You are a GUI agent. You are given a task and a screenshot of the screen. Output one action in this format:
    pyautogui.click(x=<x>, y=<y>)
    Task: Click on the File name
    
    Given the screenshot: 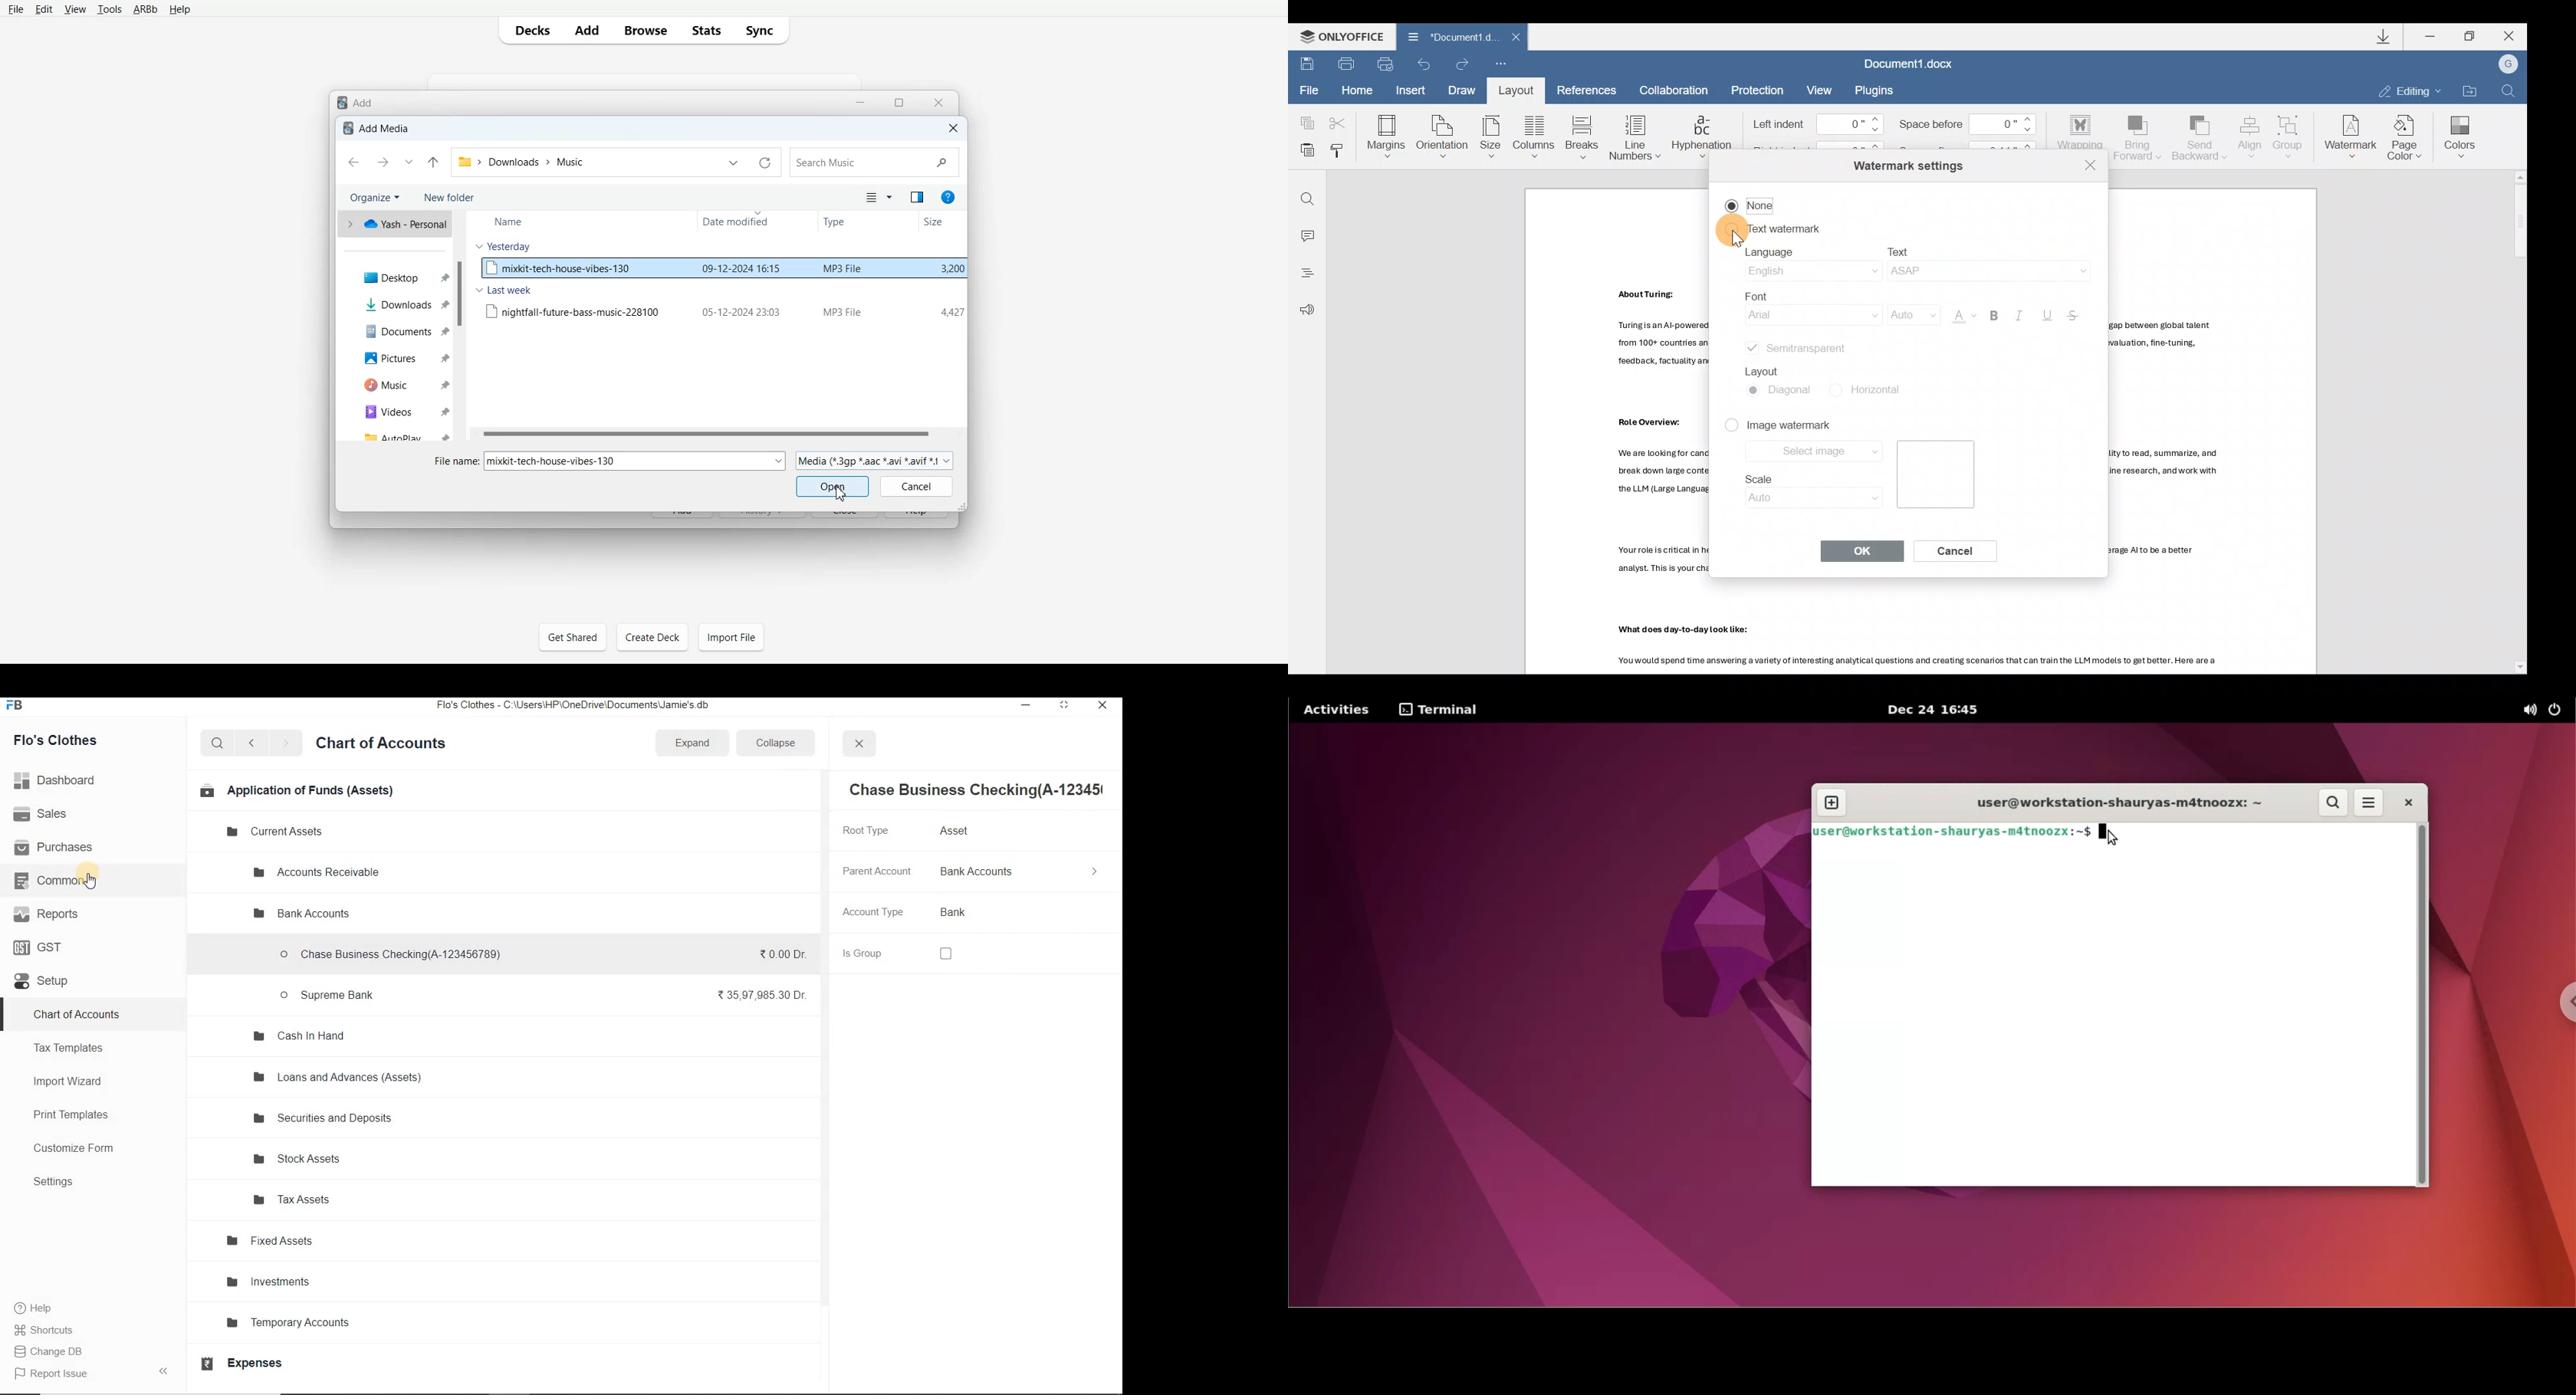 What is the action you would take?
    pyautogui.click(x=600, y=464)
    